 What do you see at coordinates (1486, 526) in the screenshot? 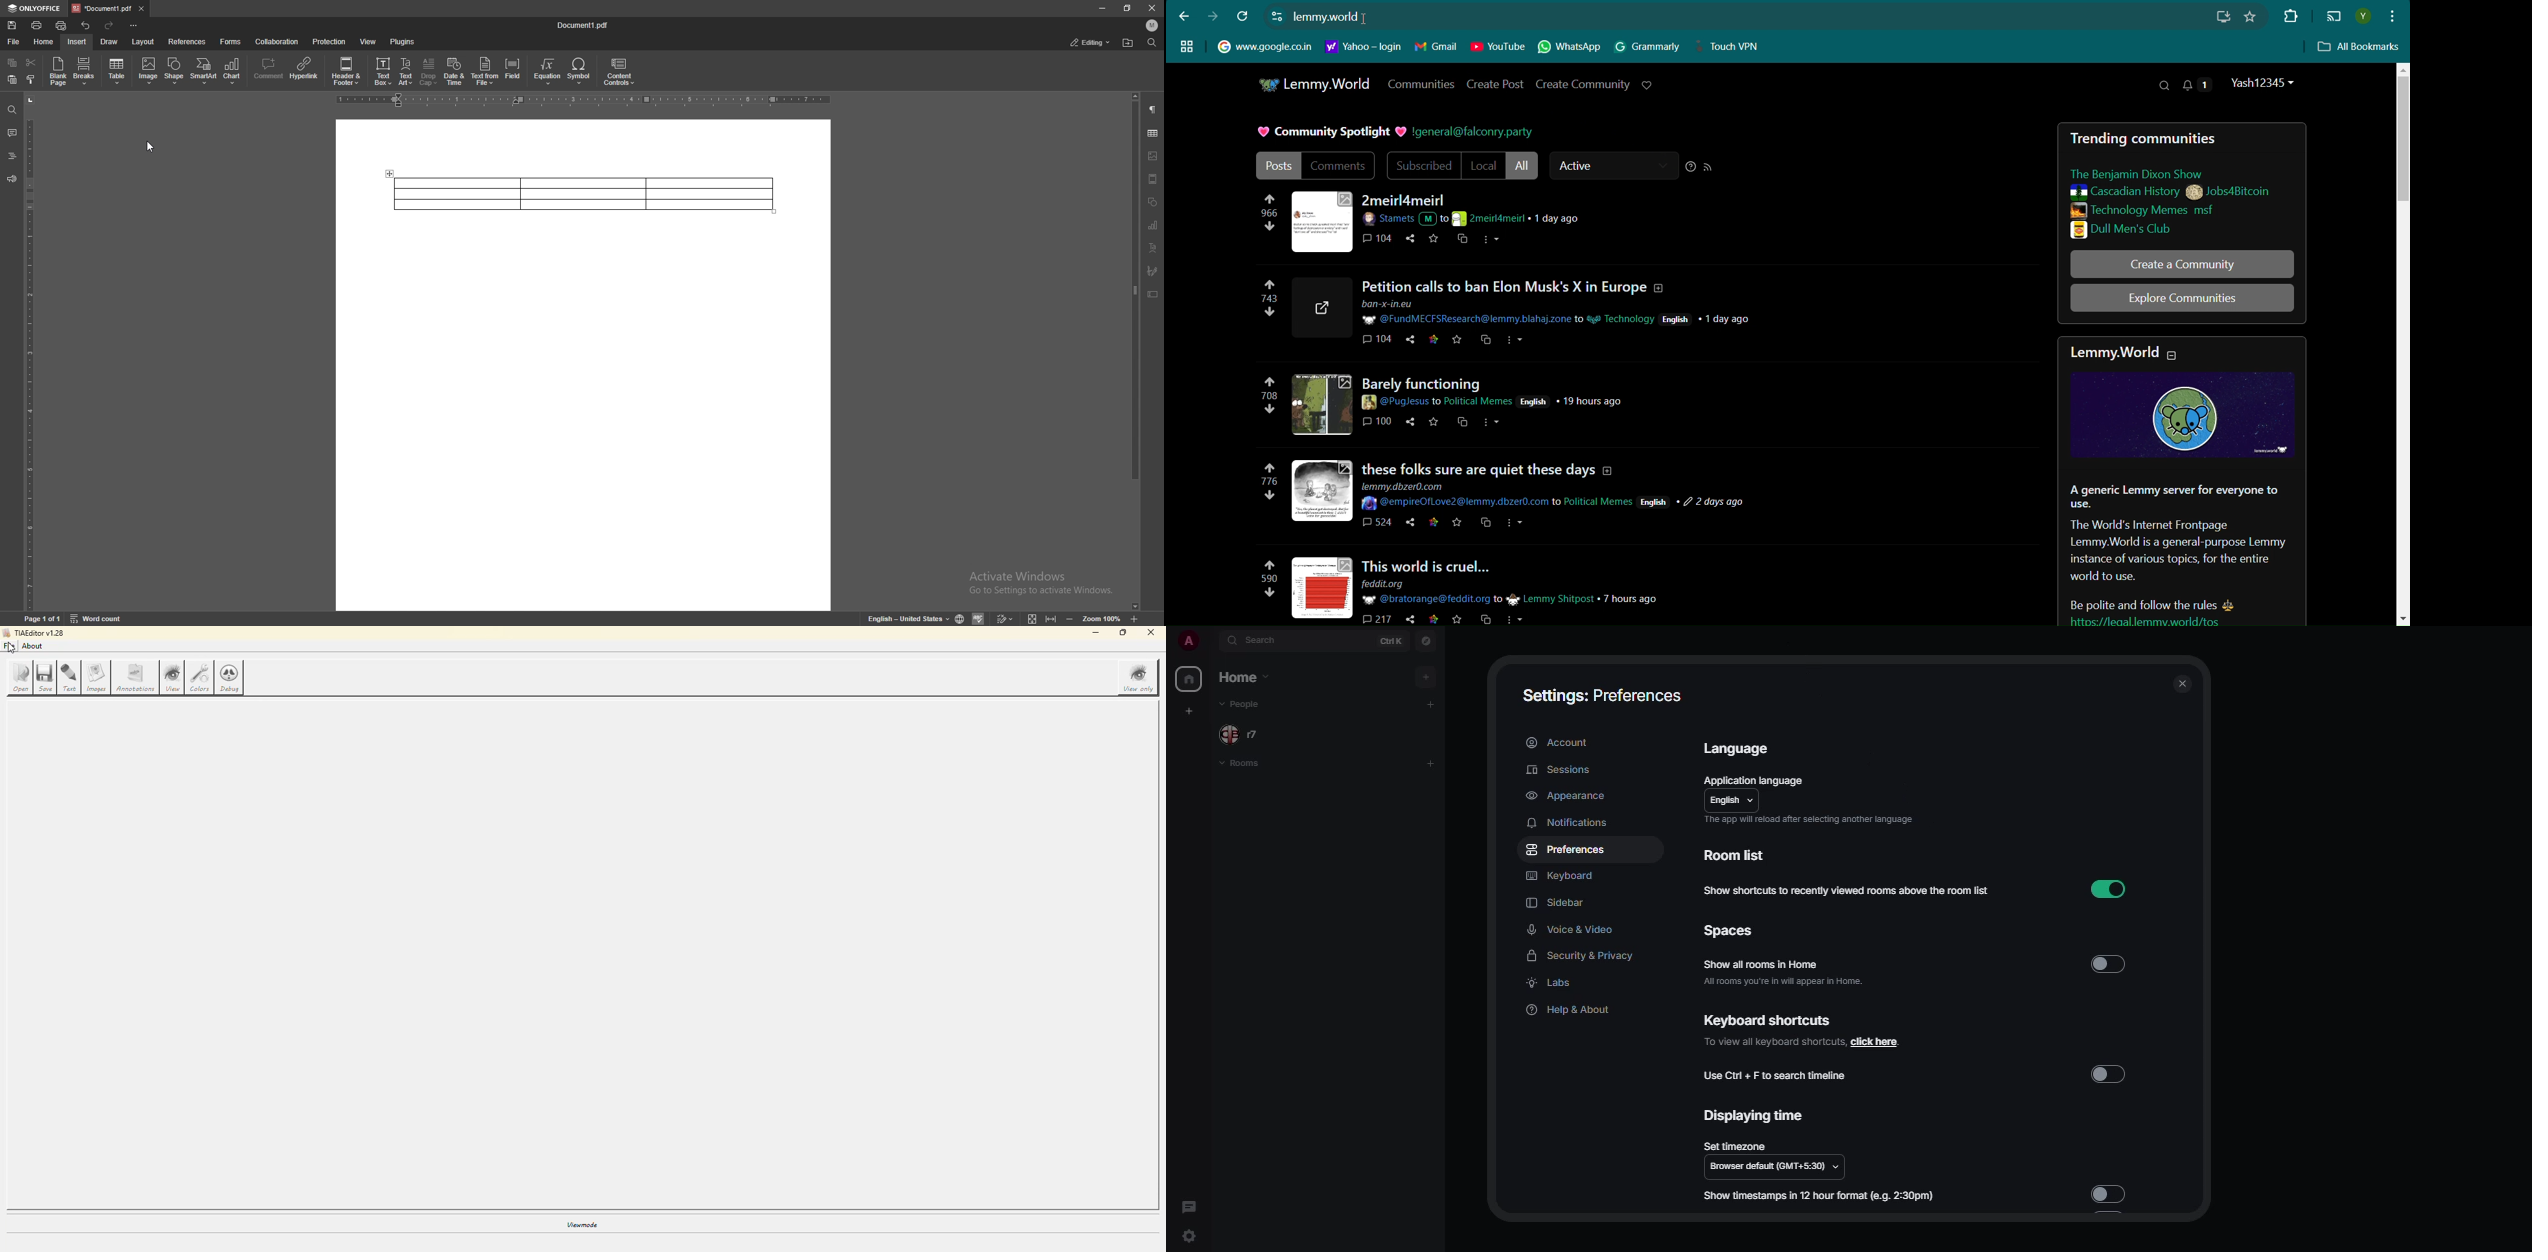
I see `copy` at bounding box center [1486, 526].